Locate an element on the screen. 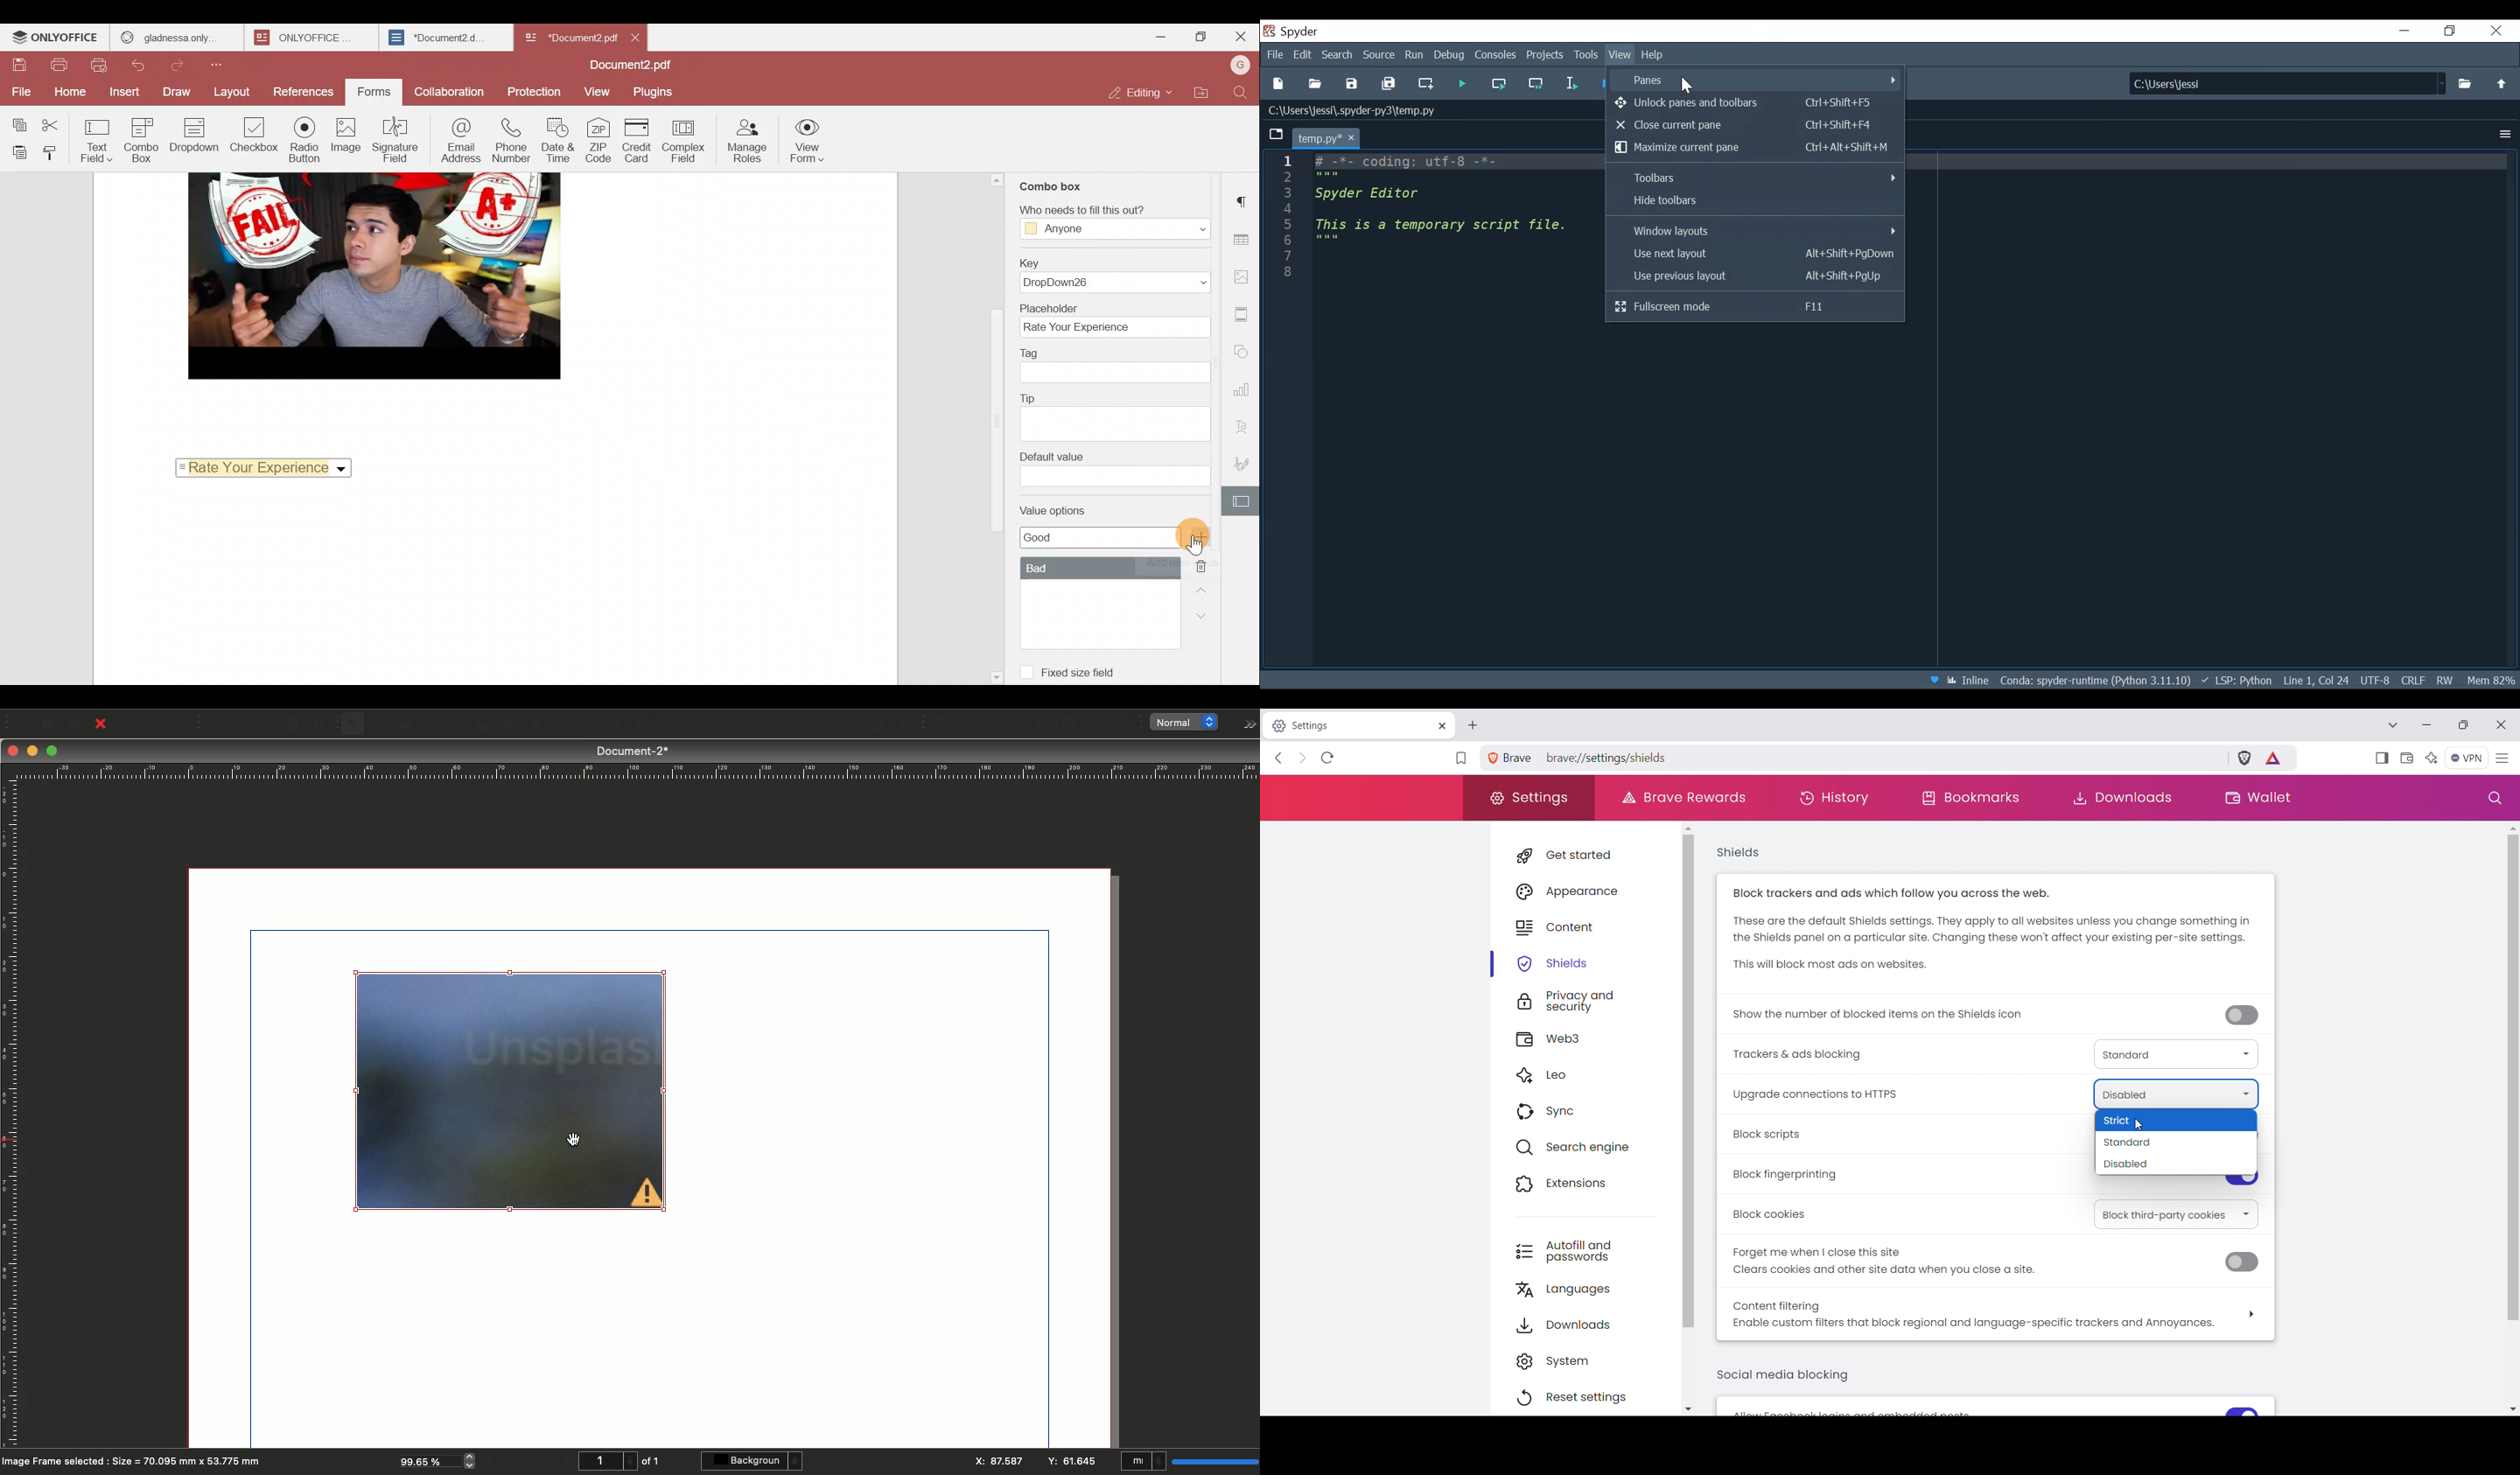  cursor is located at coordinates (570, 1141).